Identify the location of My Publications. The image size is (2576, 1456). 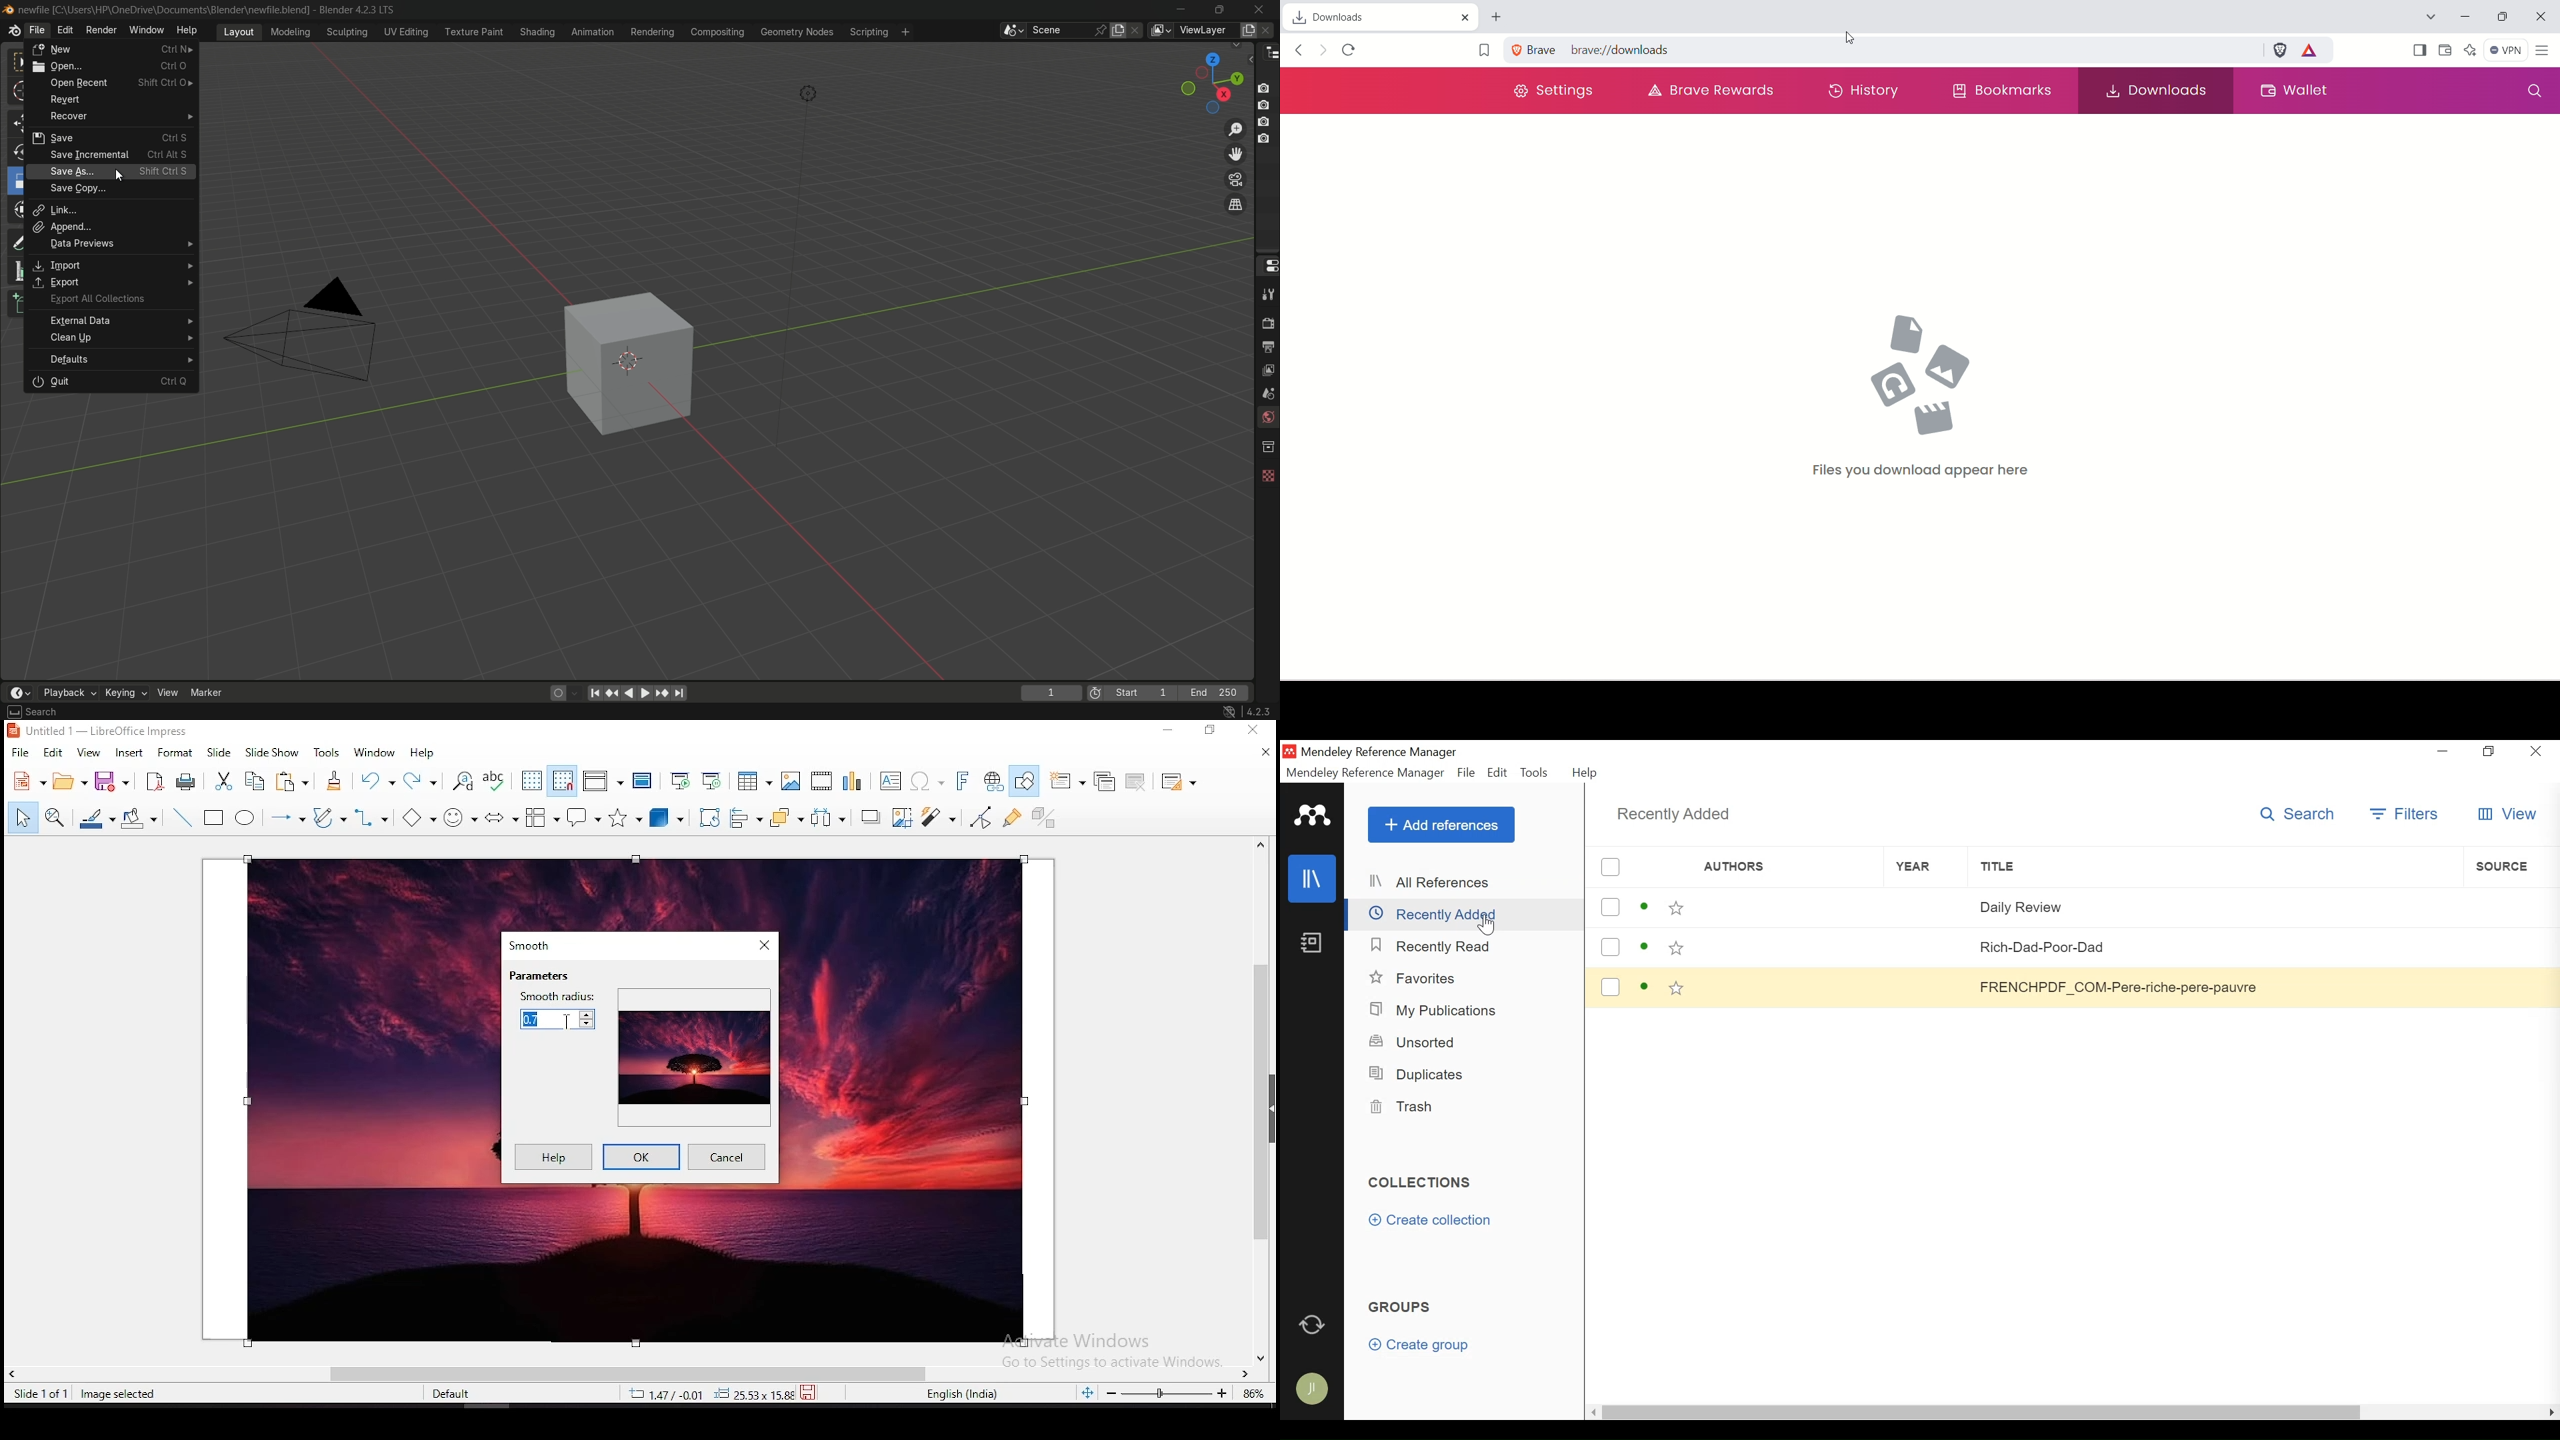
(1435, 1010).